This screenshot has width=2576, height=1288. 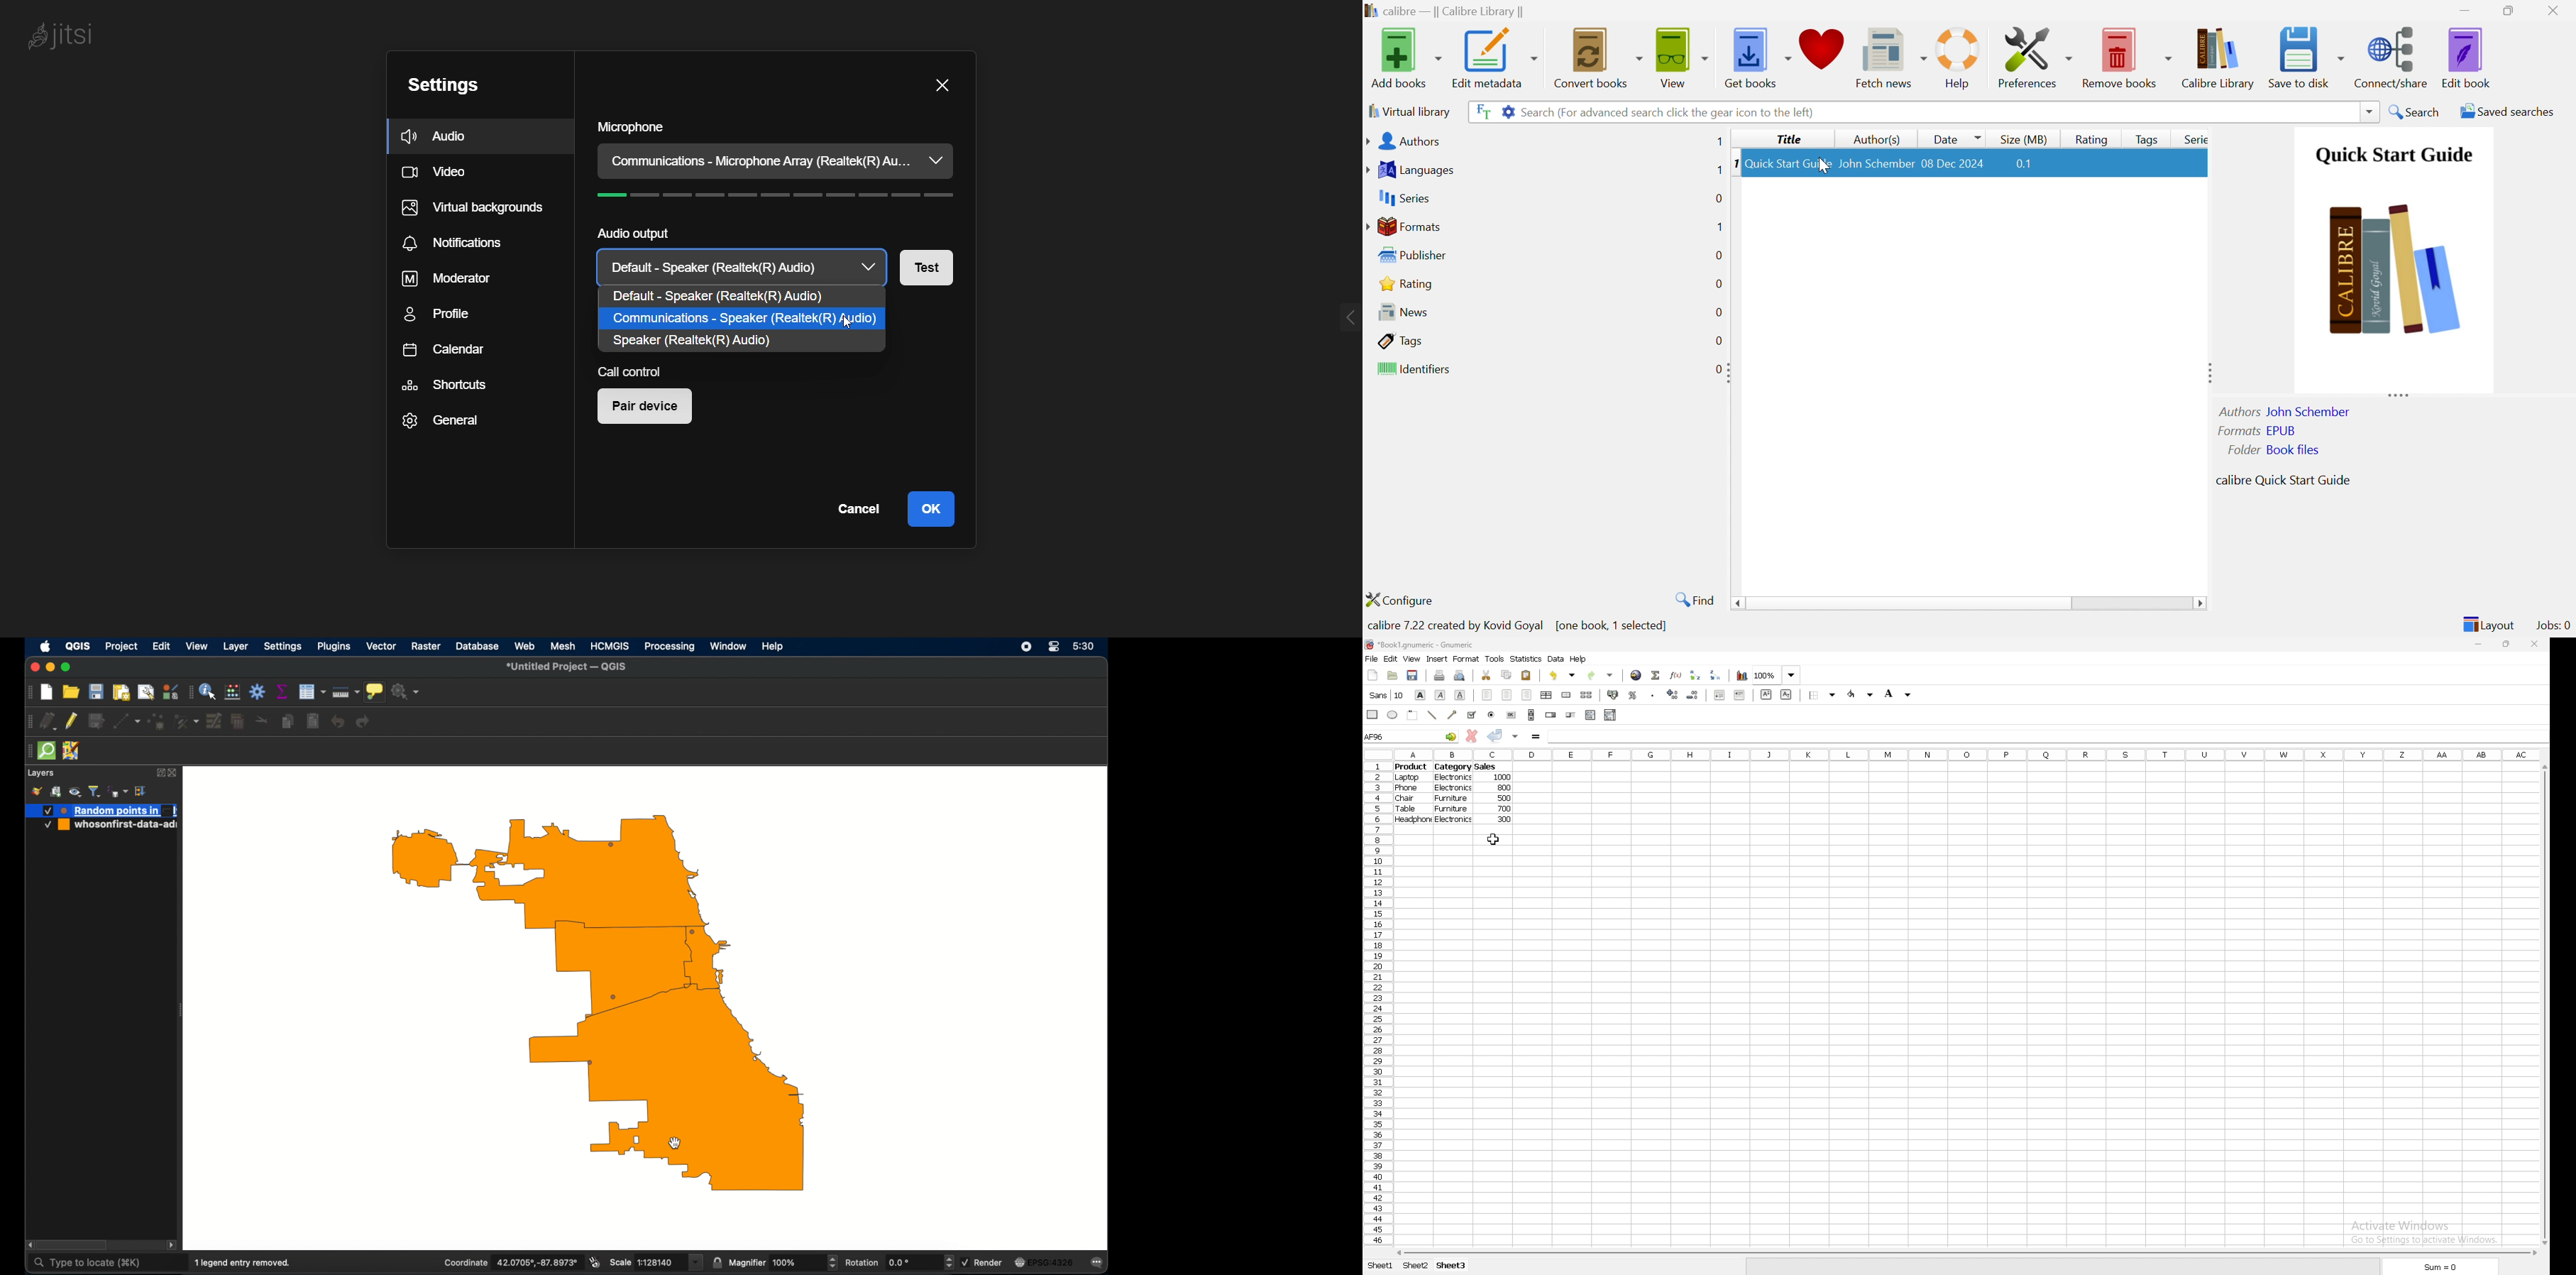 What do you see at coordinates (773, 647) in the screenshot?
I see `help` at bounding box center [773, 647].